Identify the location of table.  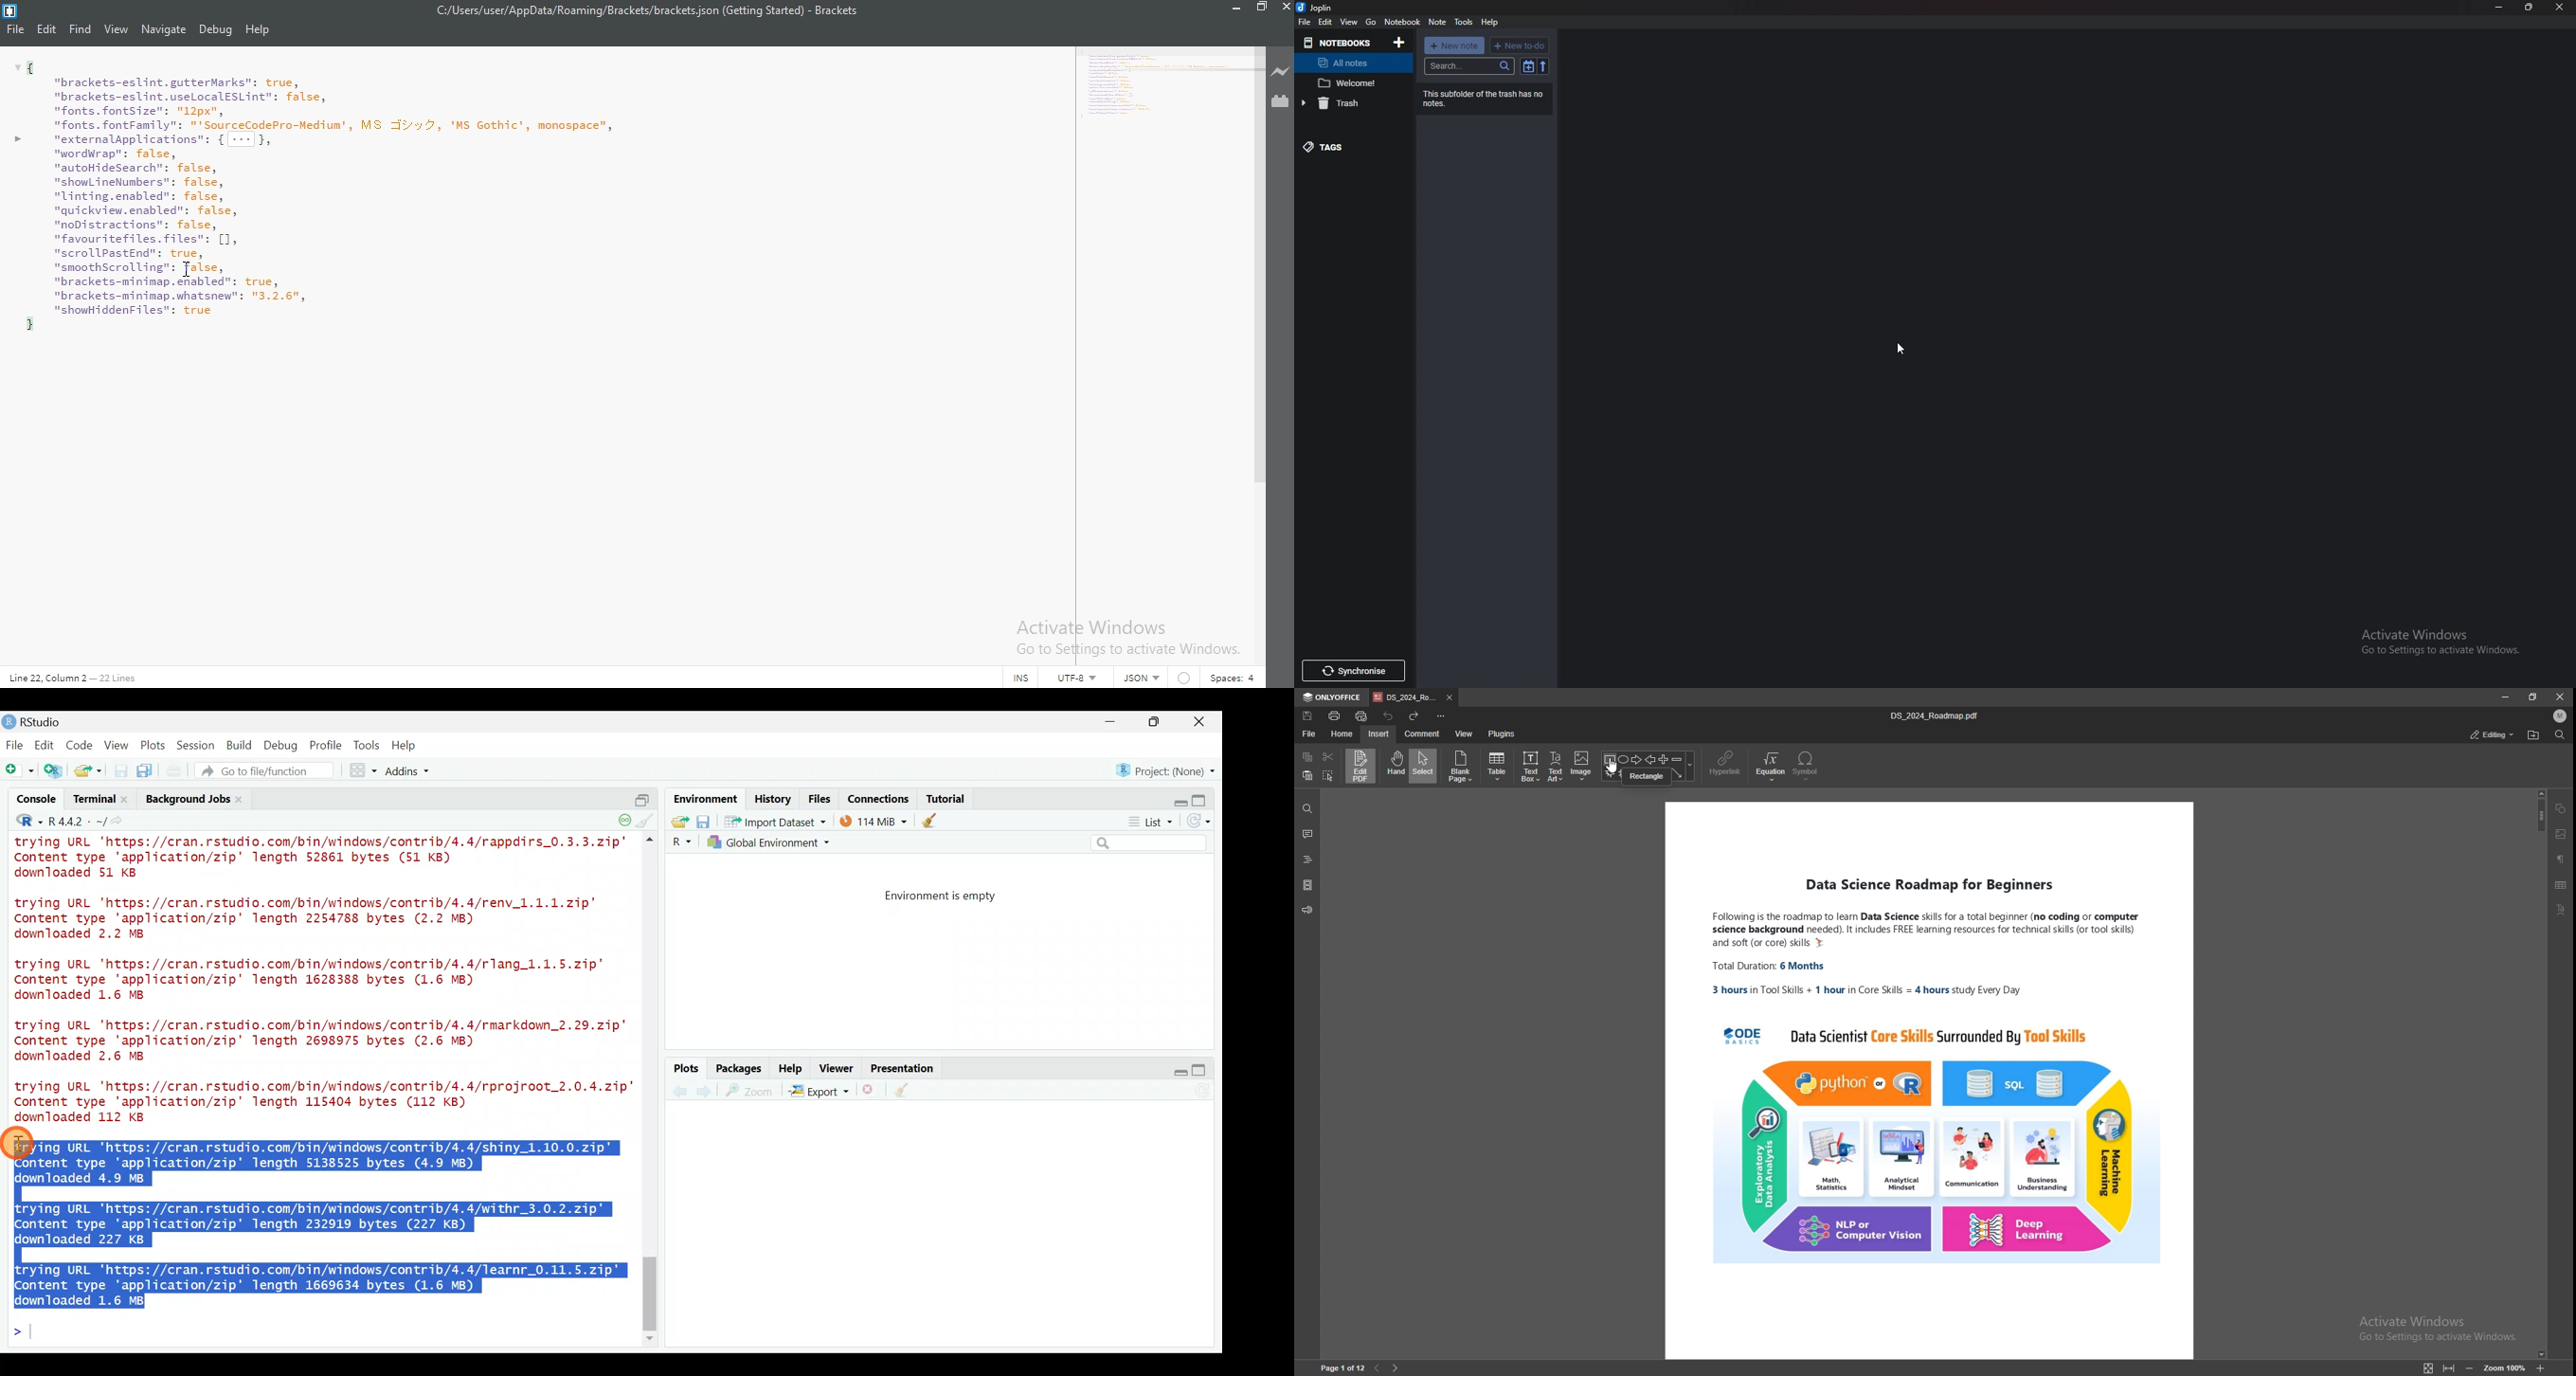
(2562, 885).